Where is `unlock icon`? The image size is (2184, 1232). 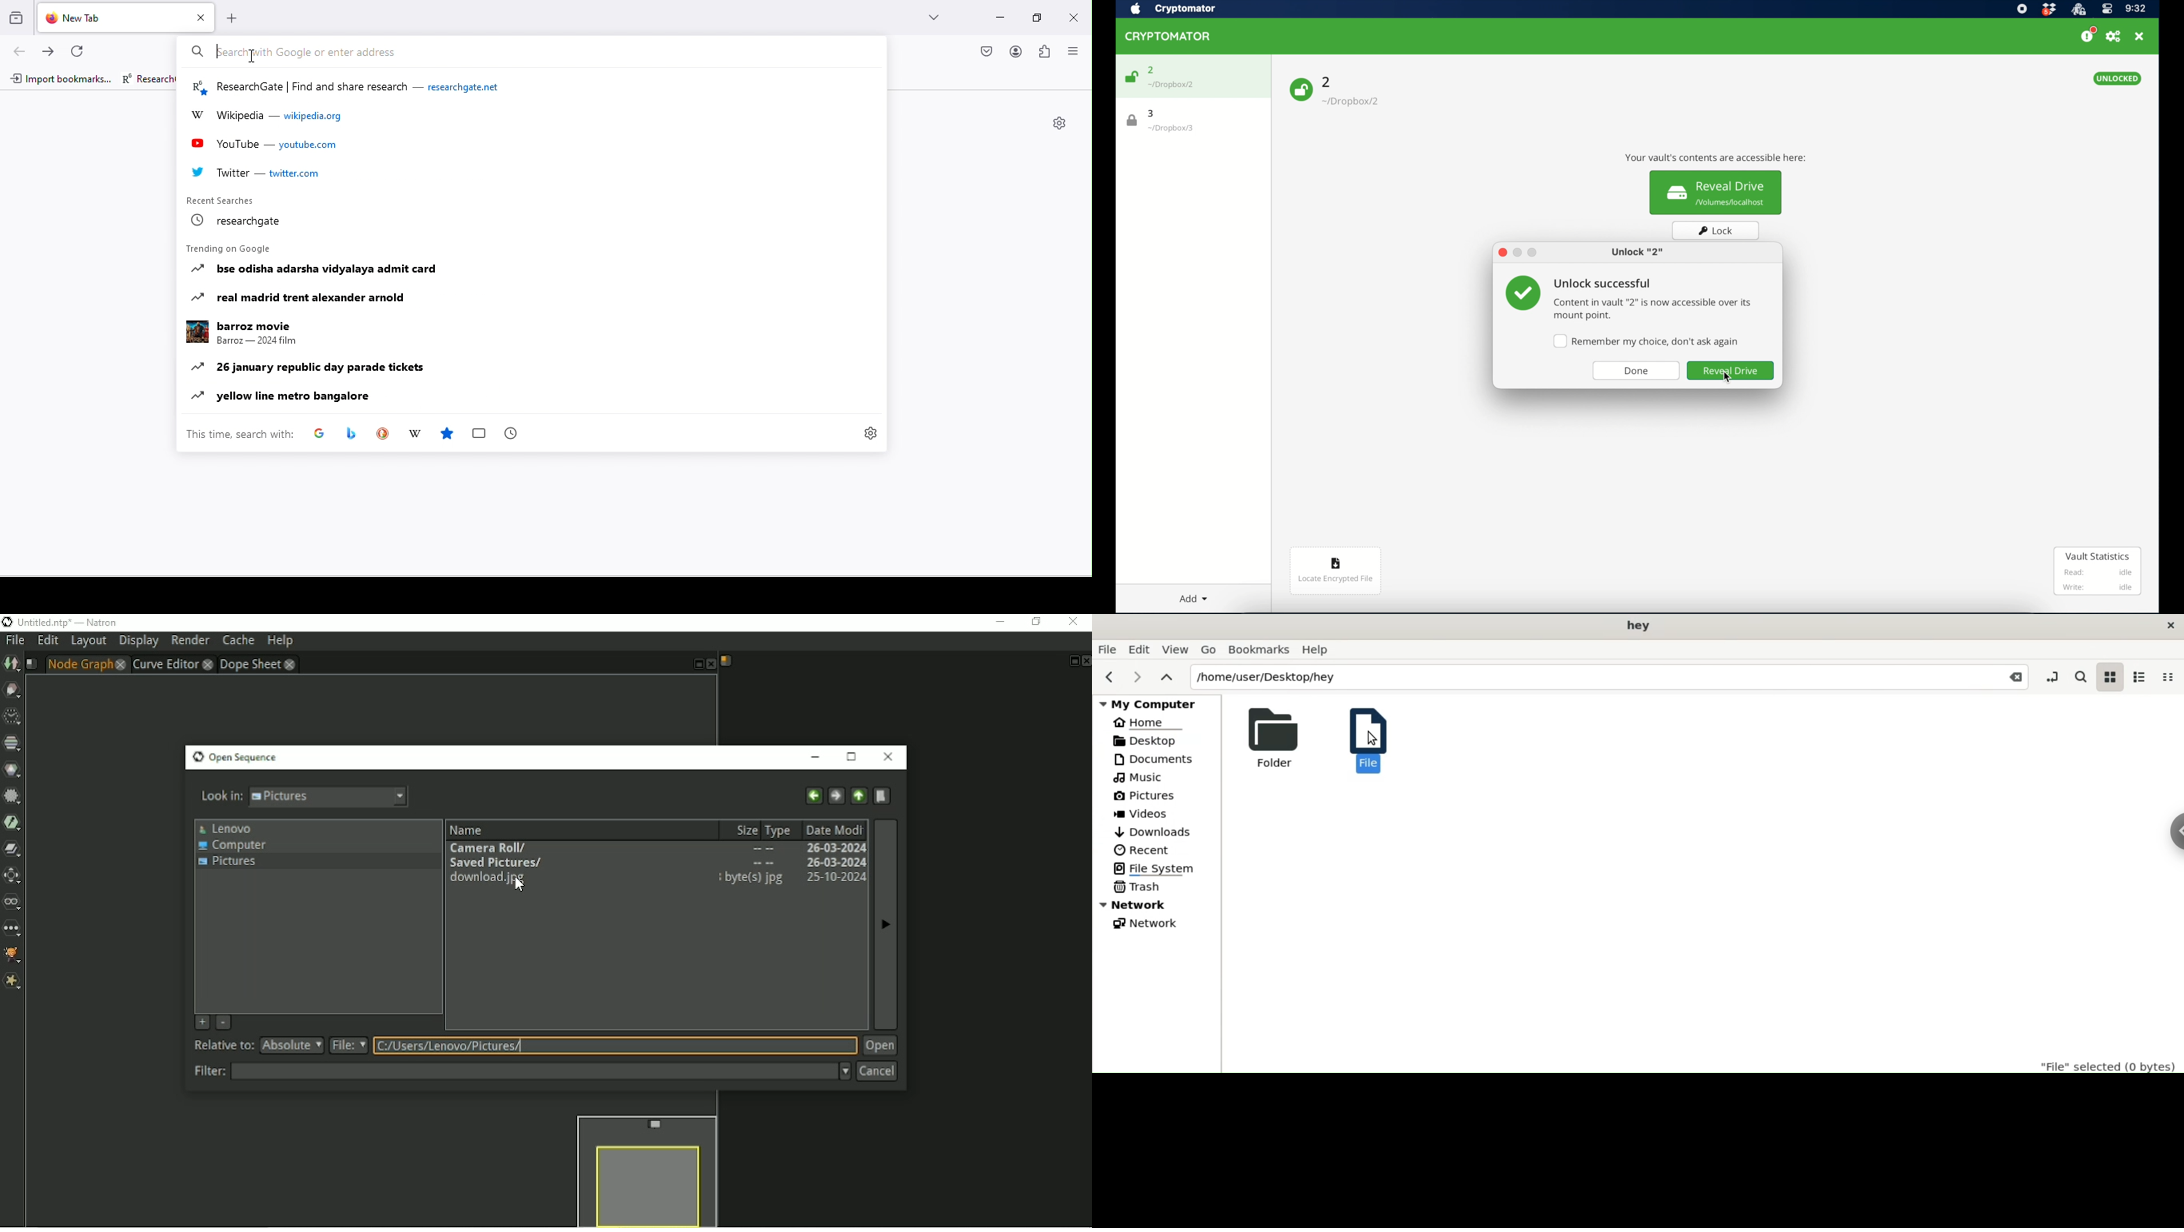
unlock icon is located at coordinates (1301, 90).